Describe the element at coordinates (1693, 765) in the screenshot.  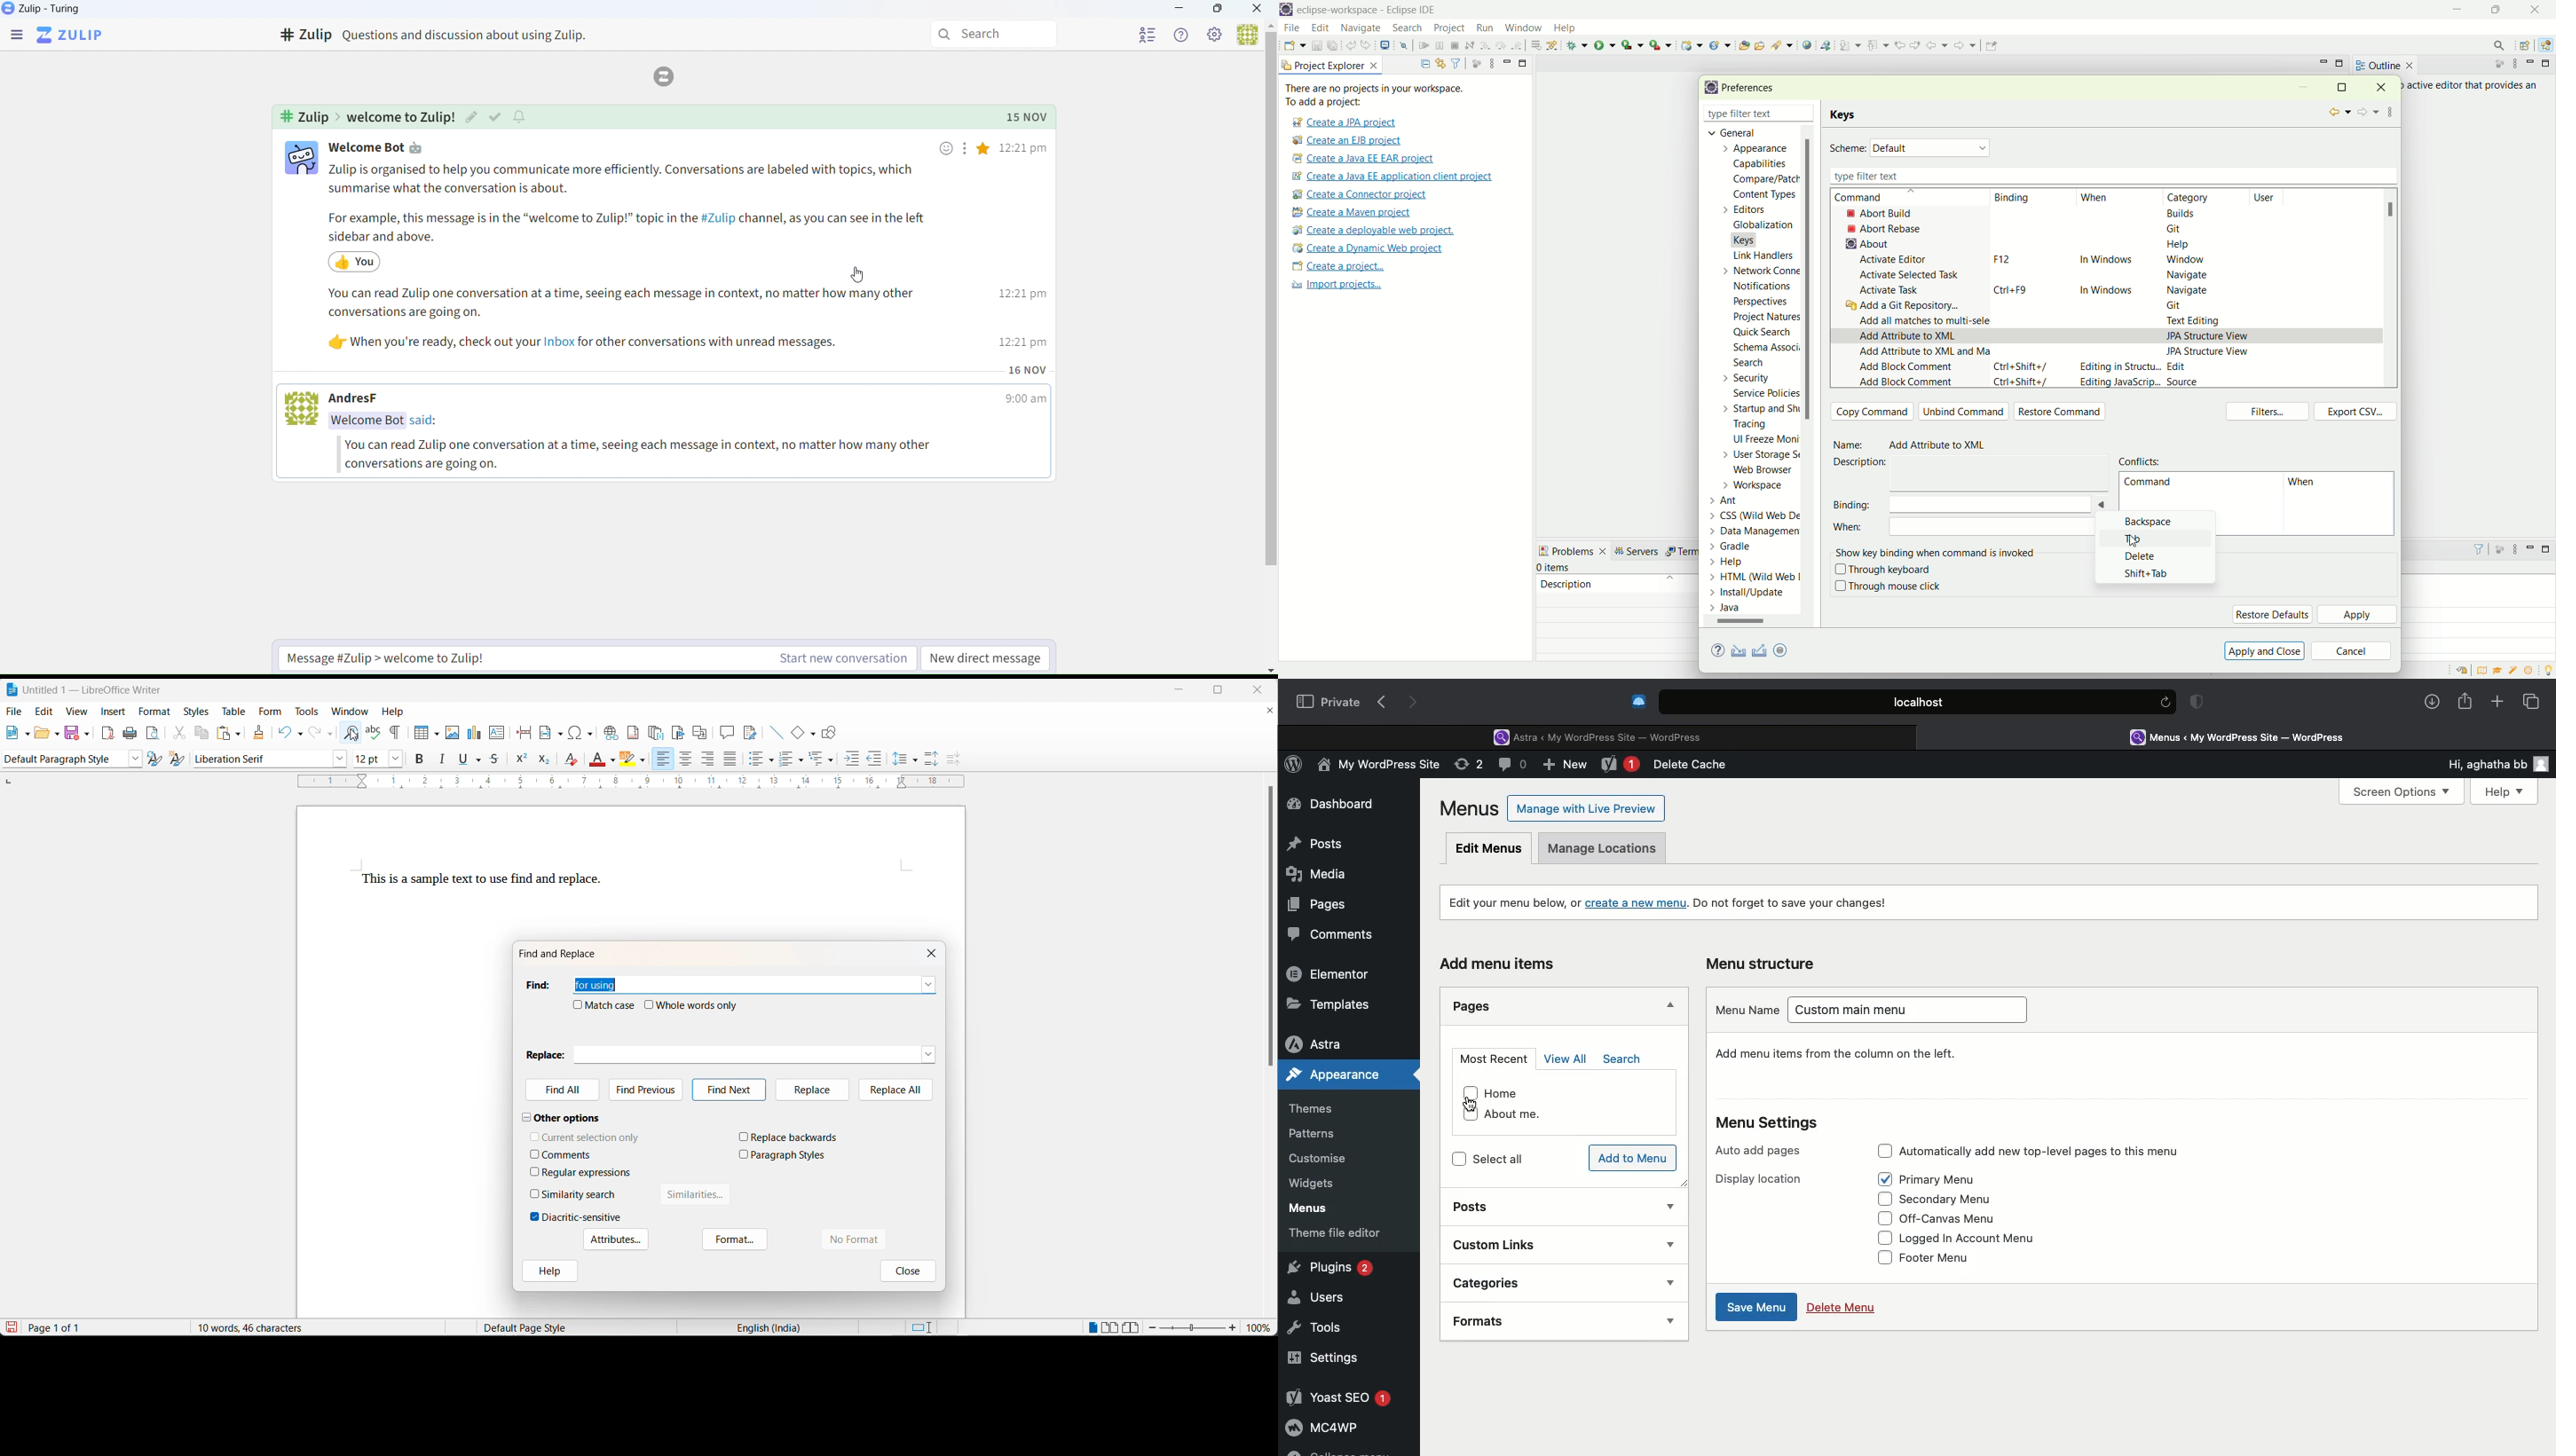
I see `Delete cache` at that location.